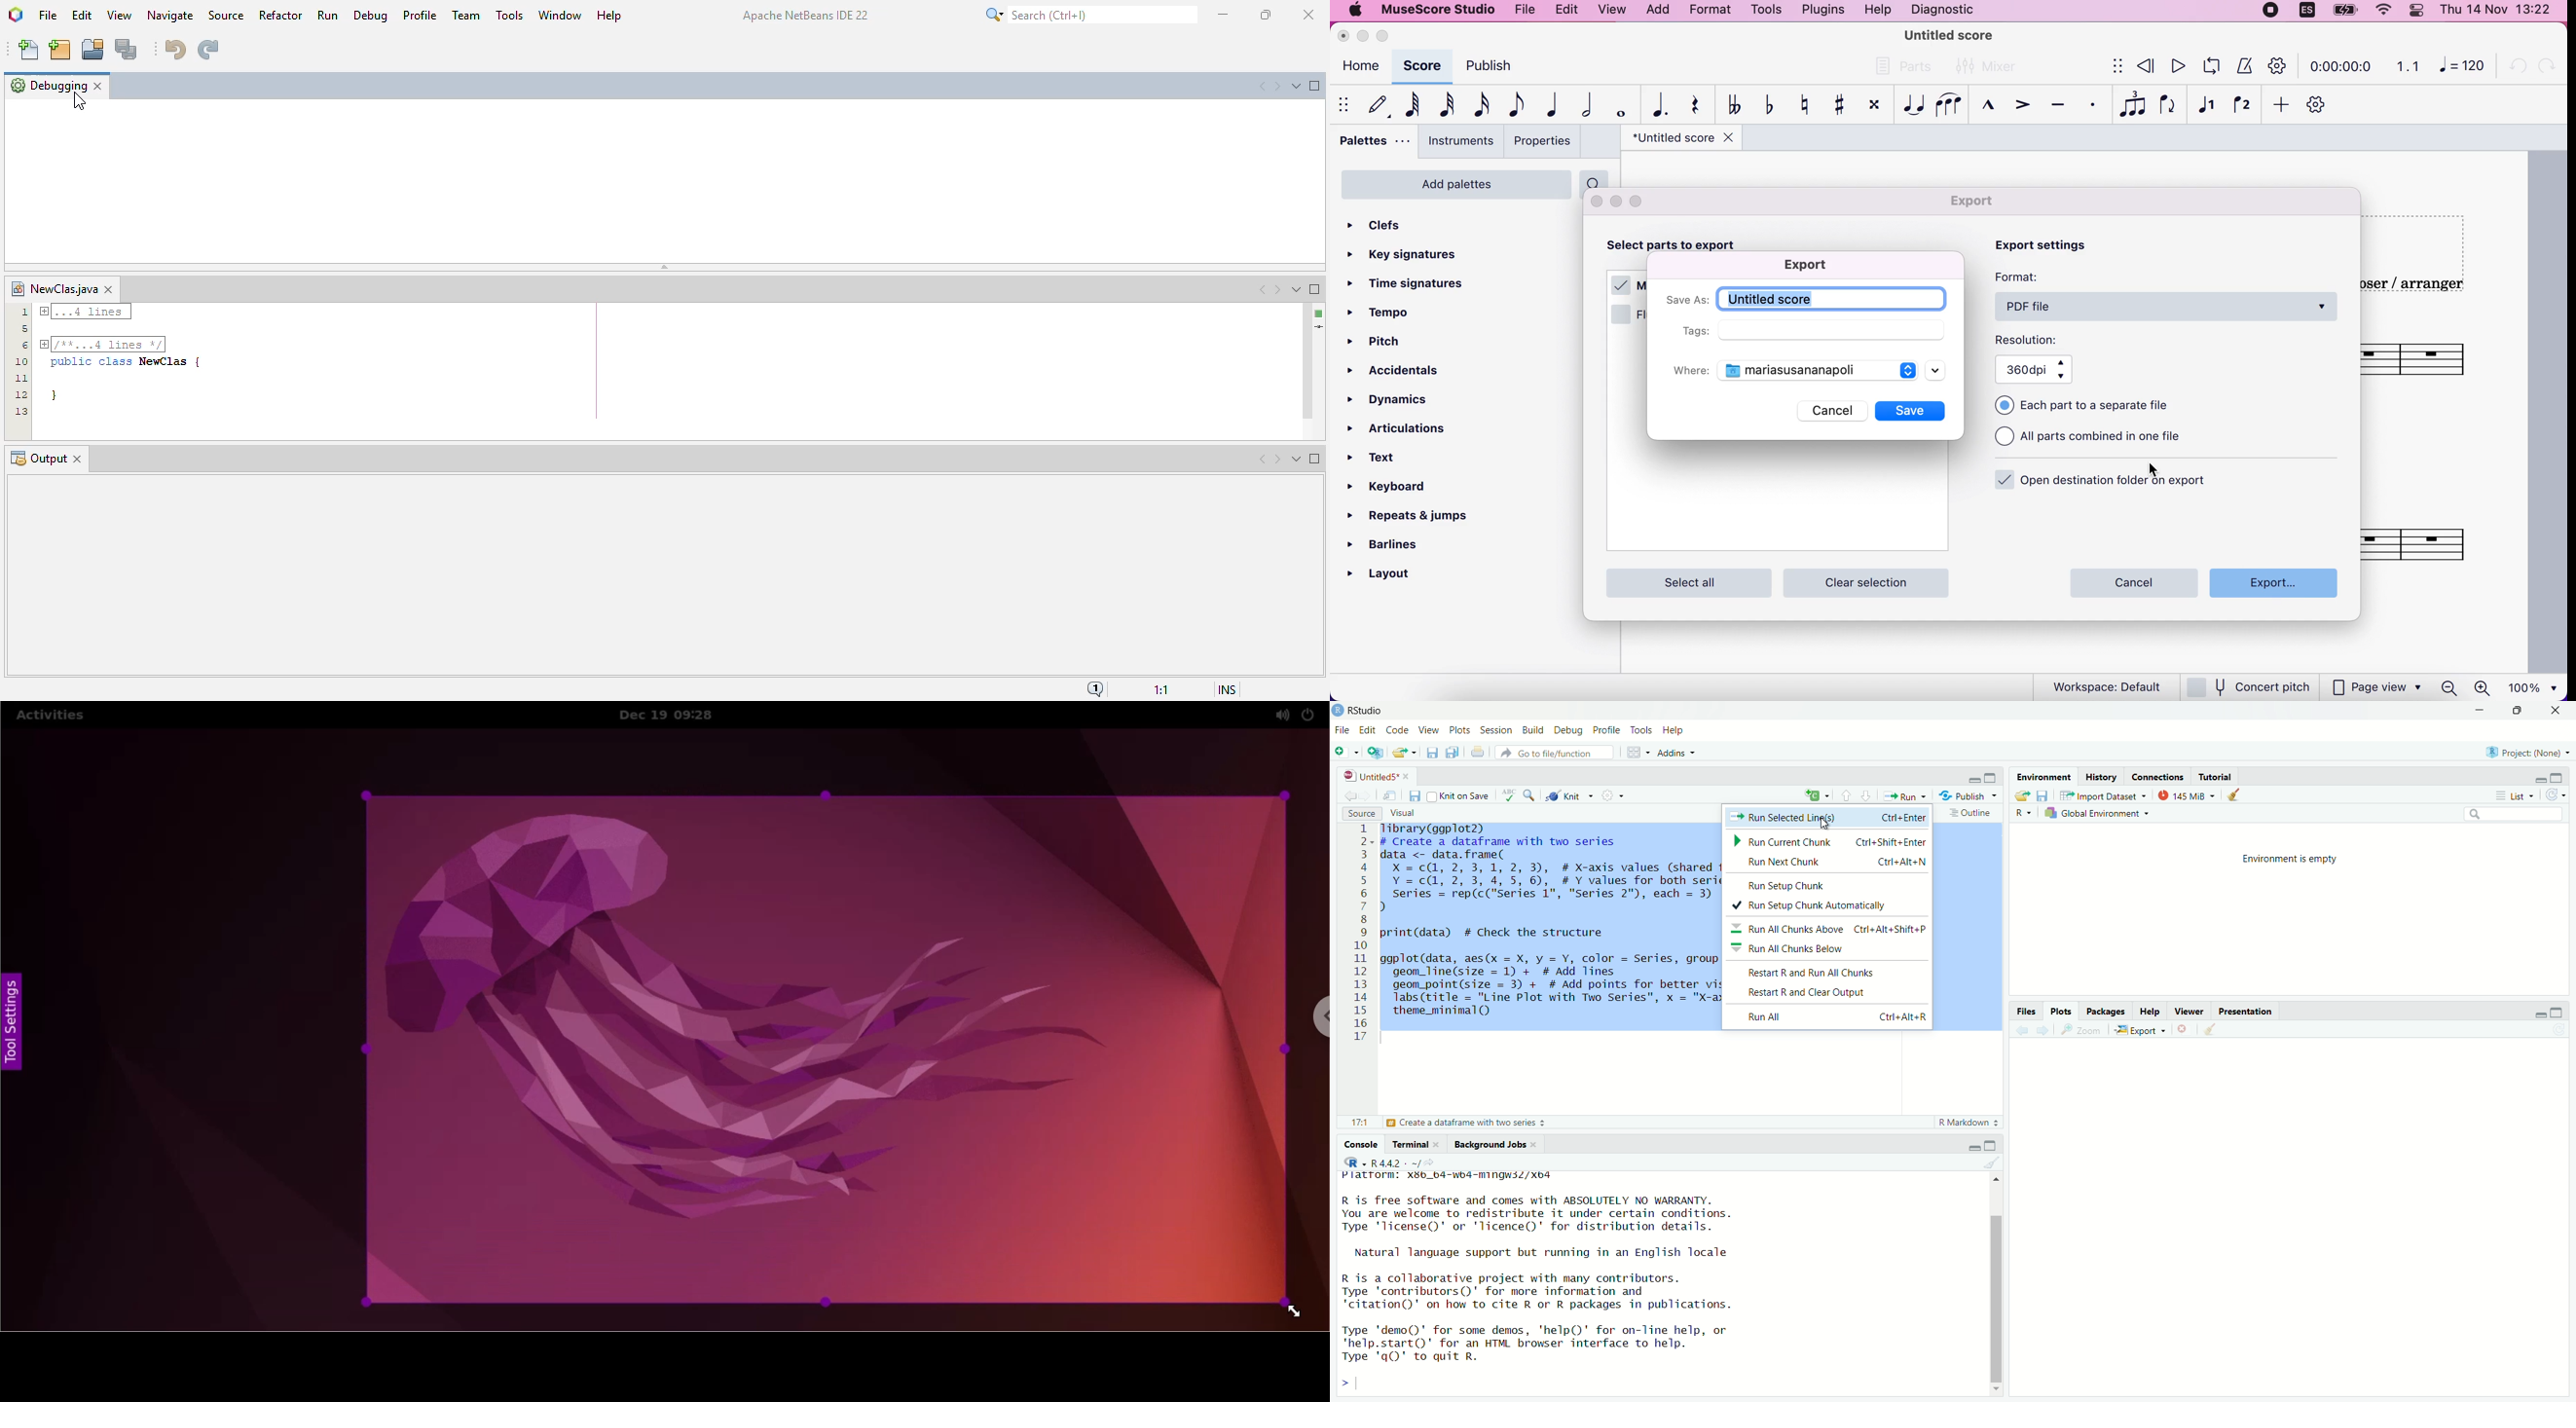 The image size is (2576, 1428). What do you see at coordinates (1404, 752) in the screenshot?
I see `Open an existing file` at bounding box center [1404, 752].